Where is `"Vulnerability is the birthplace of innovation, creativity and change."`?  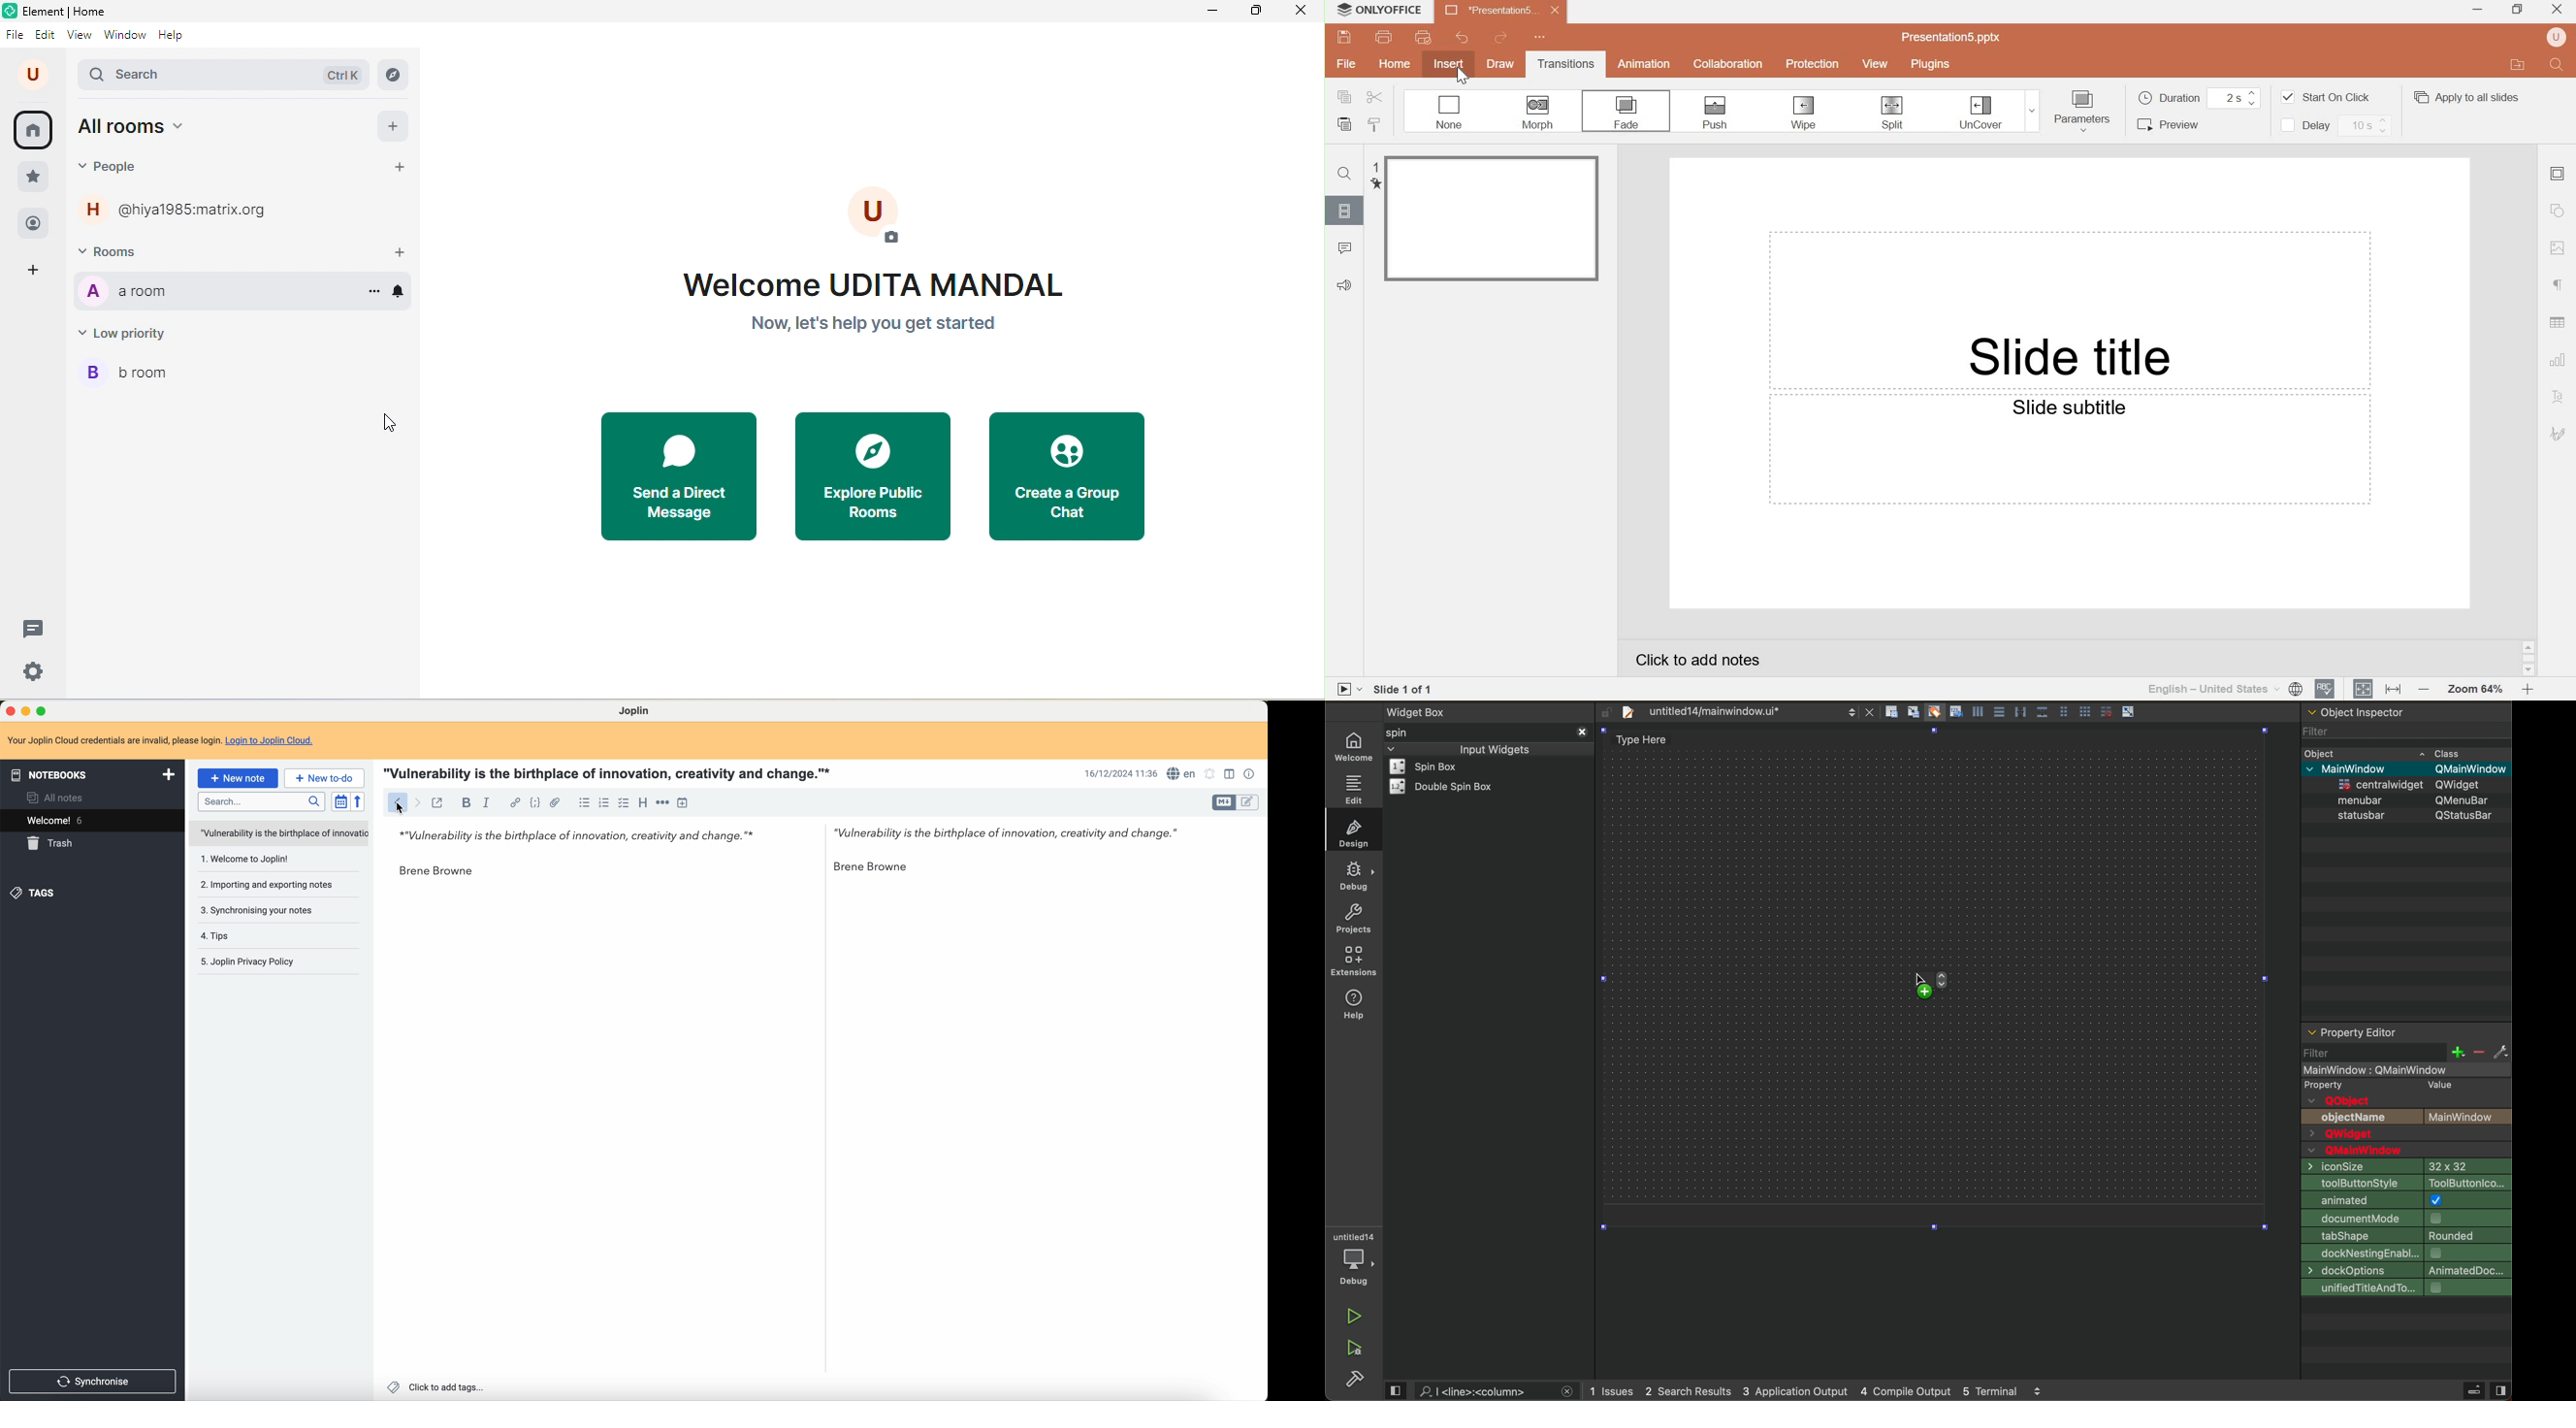
"Vulnerability is the birthplace of innovation, creativity and change." is located at coordinates (1006, 831).